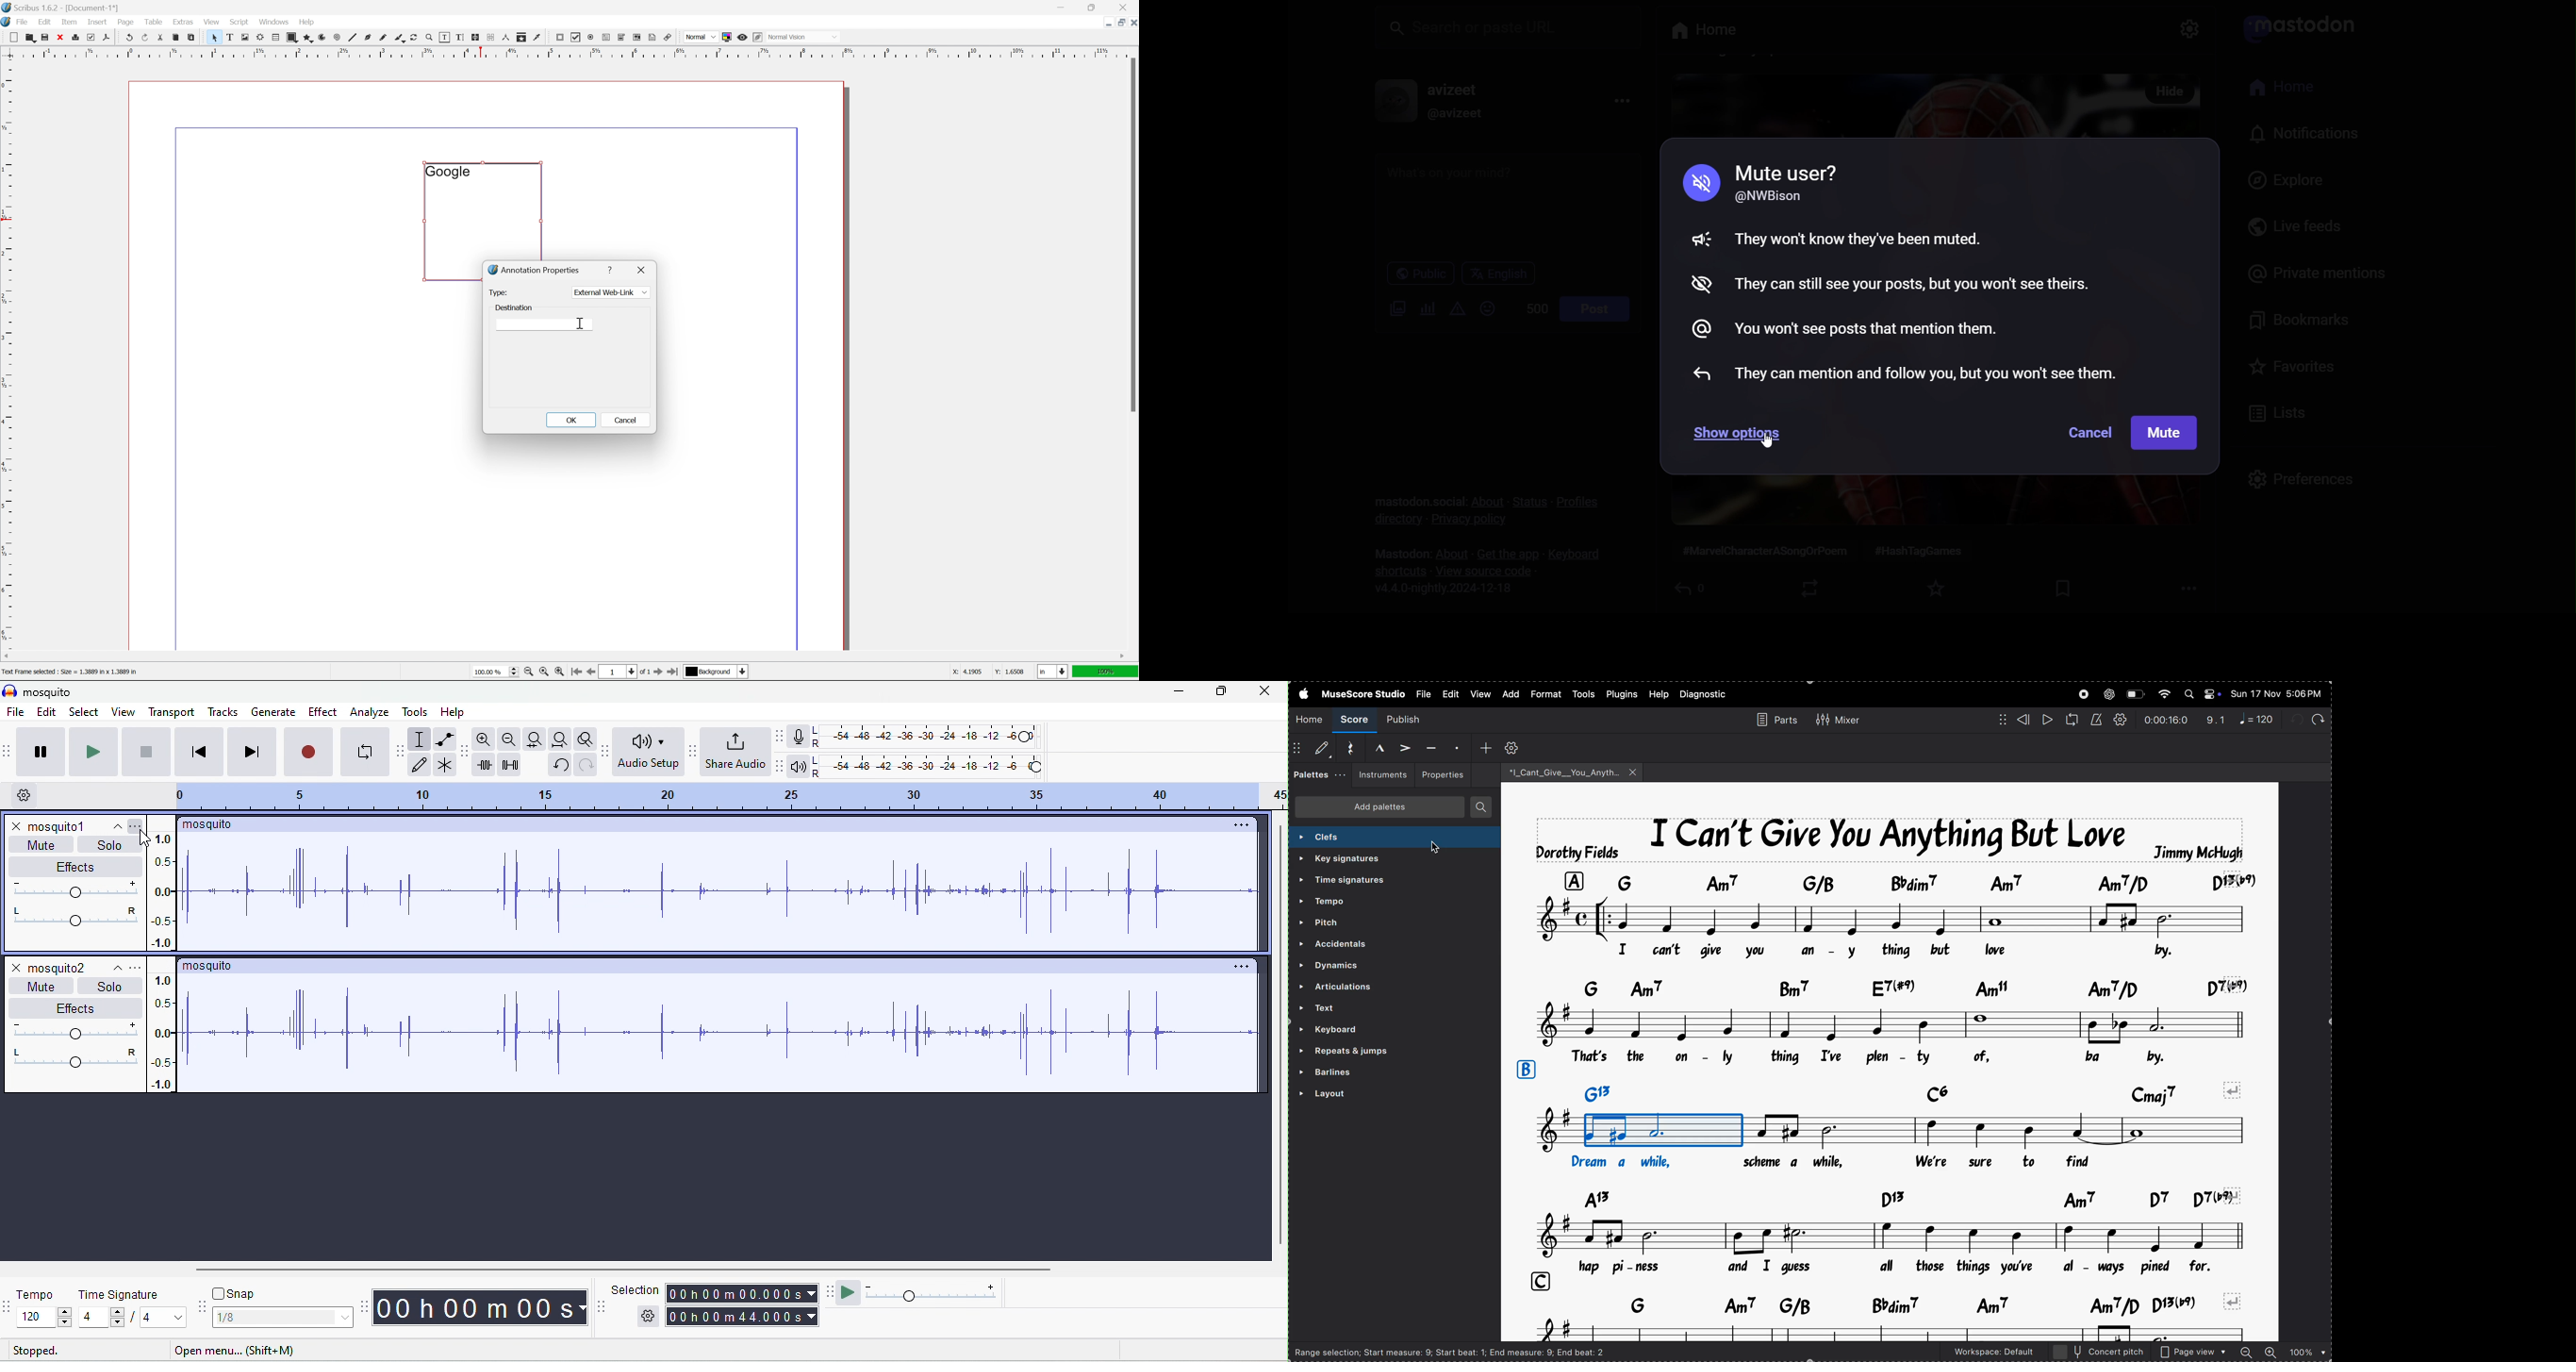 The image size is (2576, 1372). I want to click on record, so click(2083, 694).